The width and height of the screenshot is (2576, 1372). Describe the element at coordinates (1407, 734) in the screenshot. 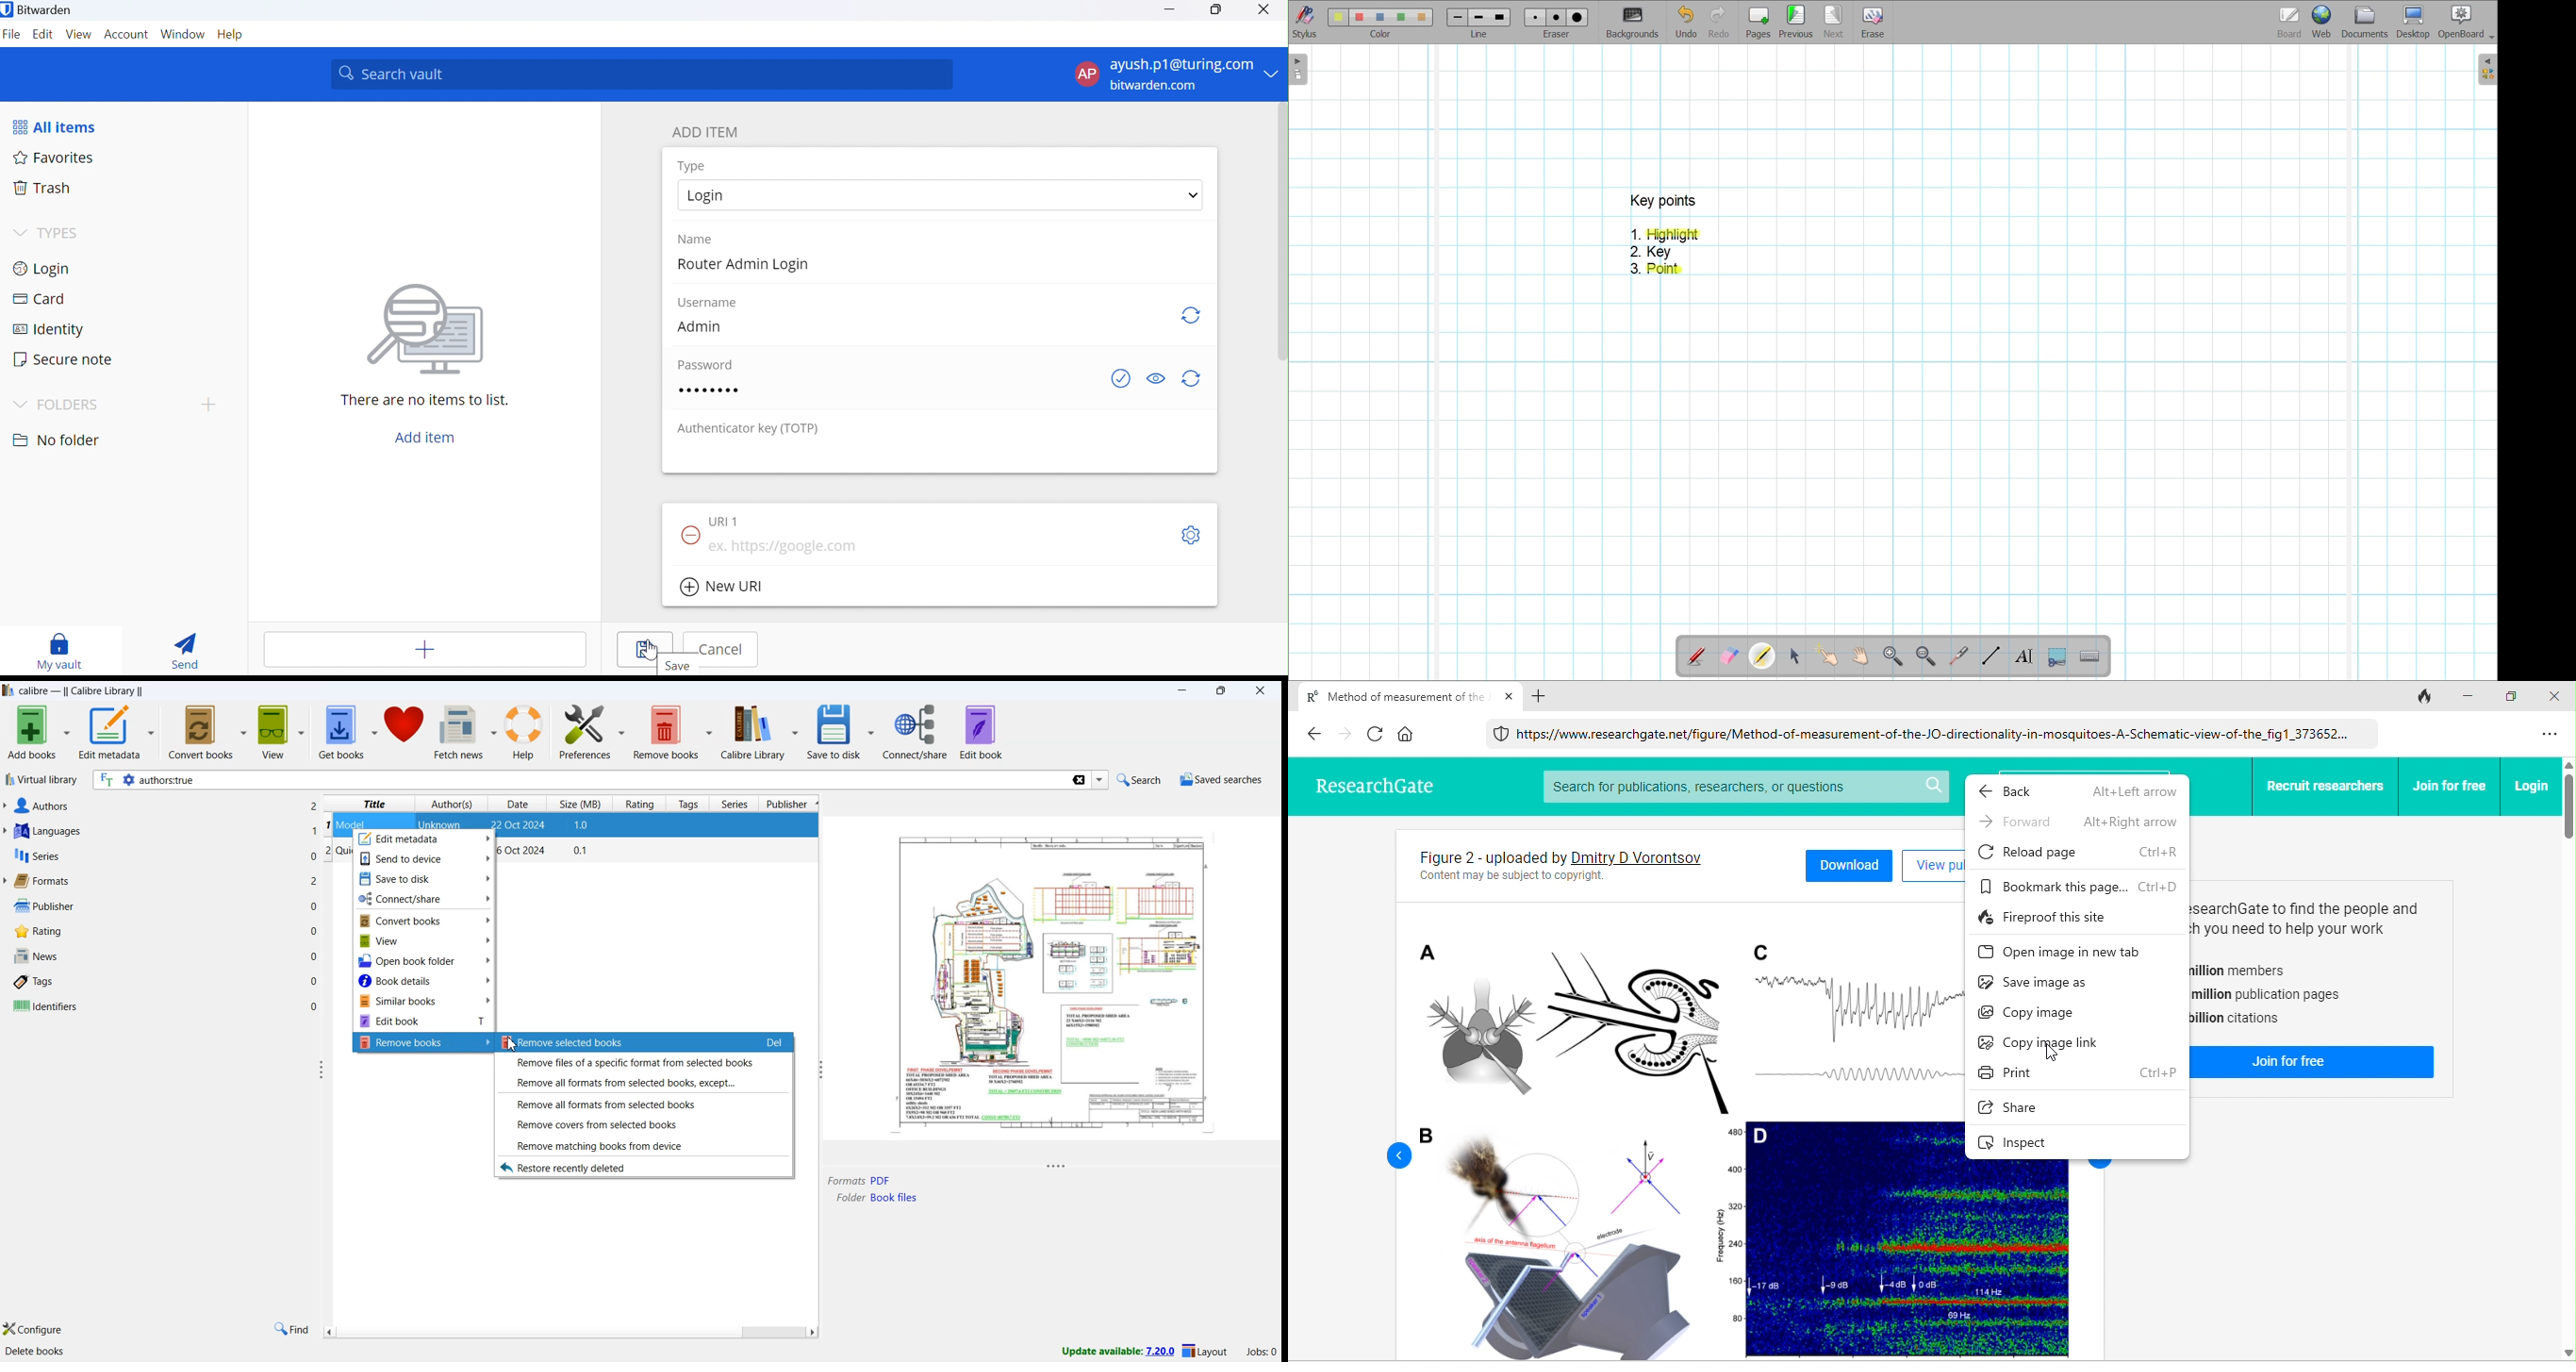

I see `home` at that location.